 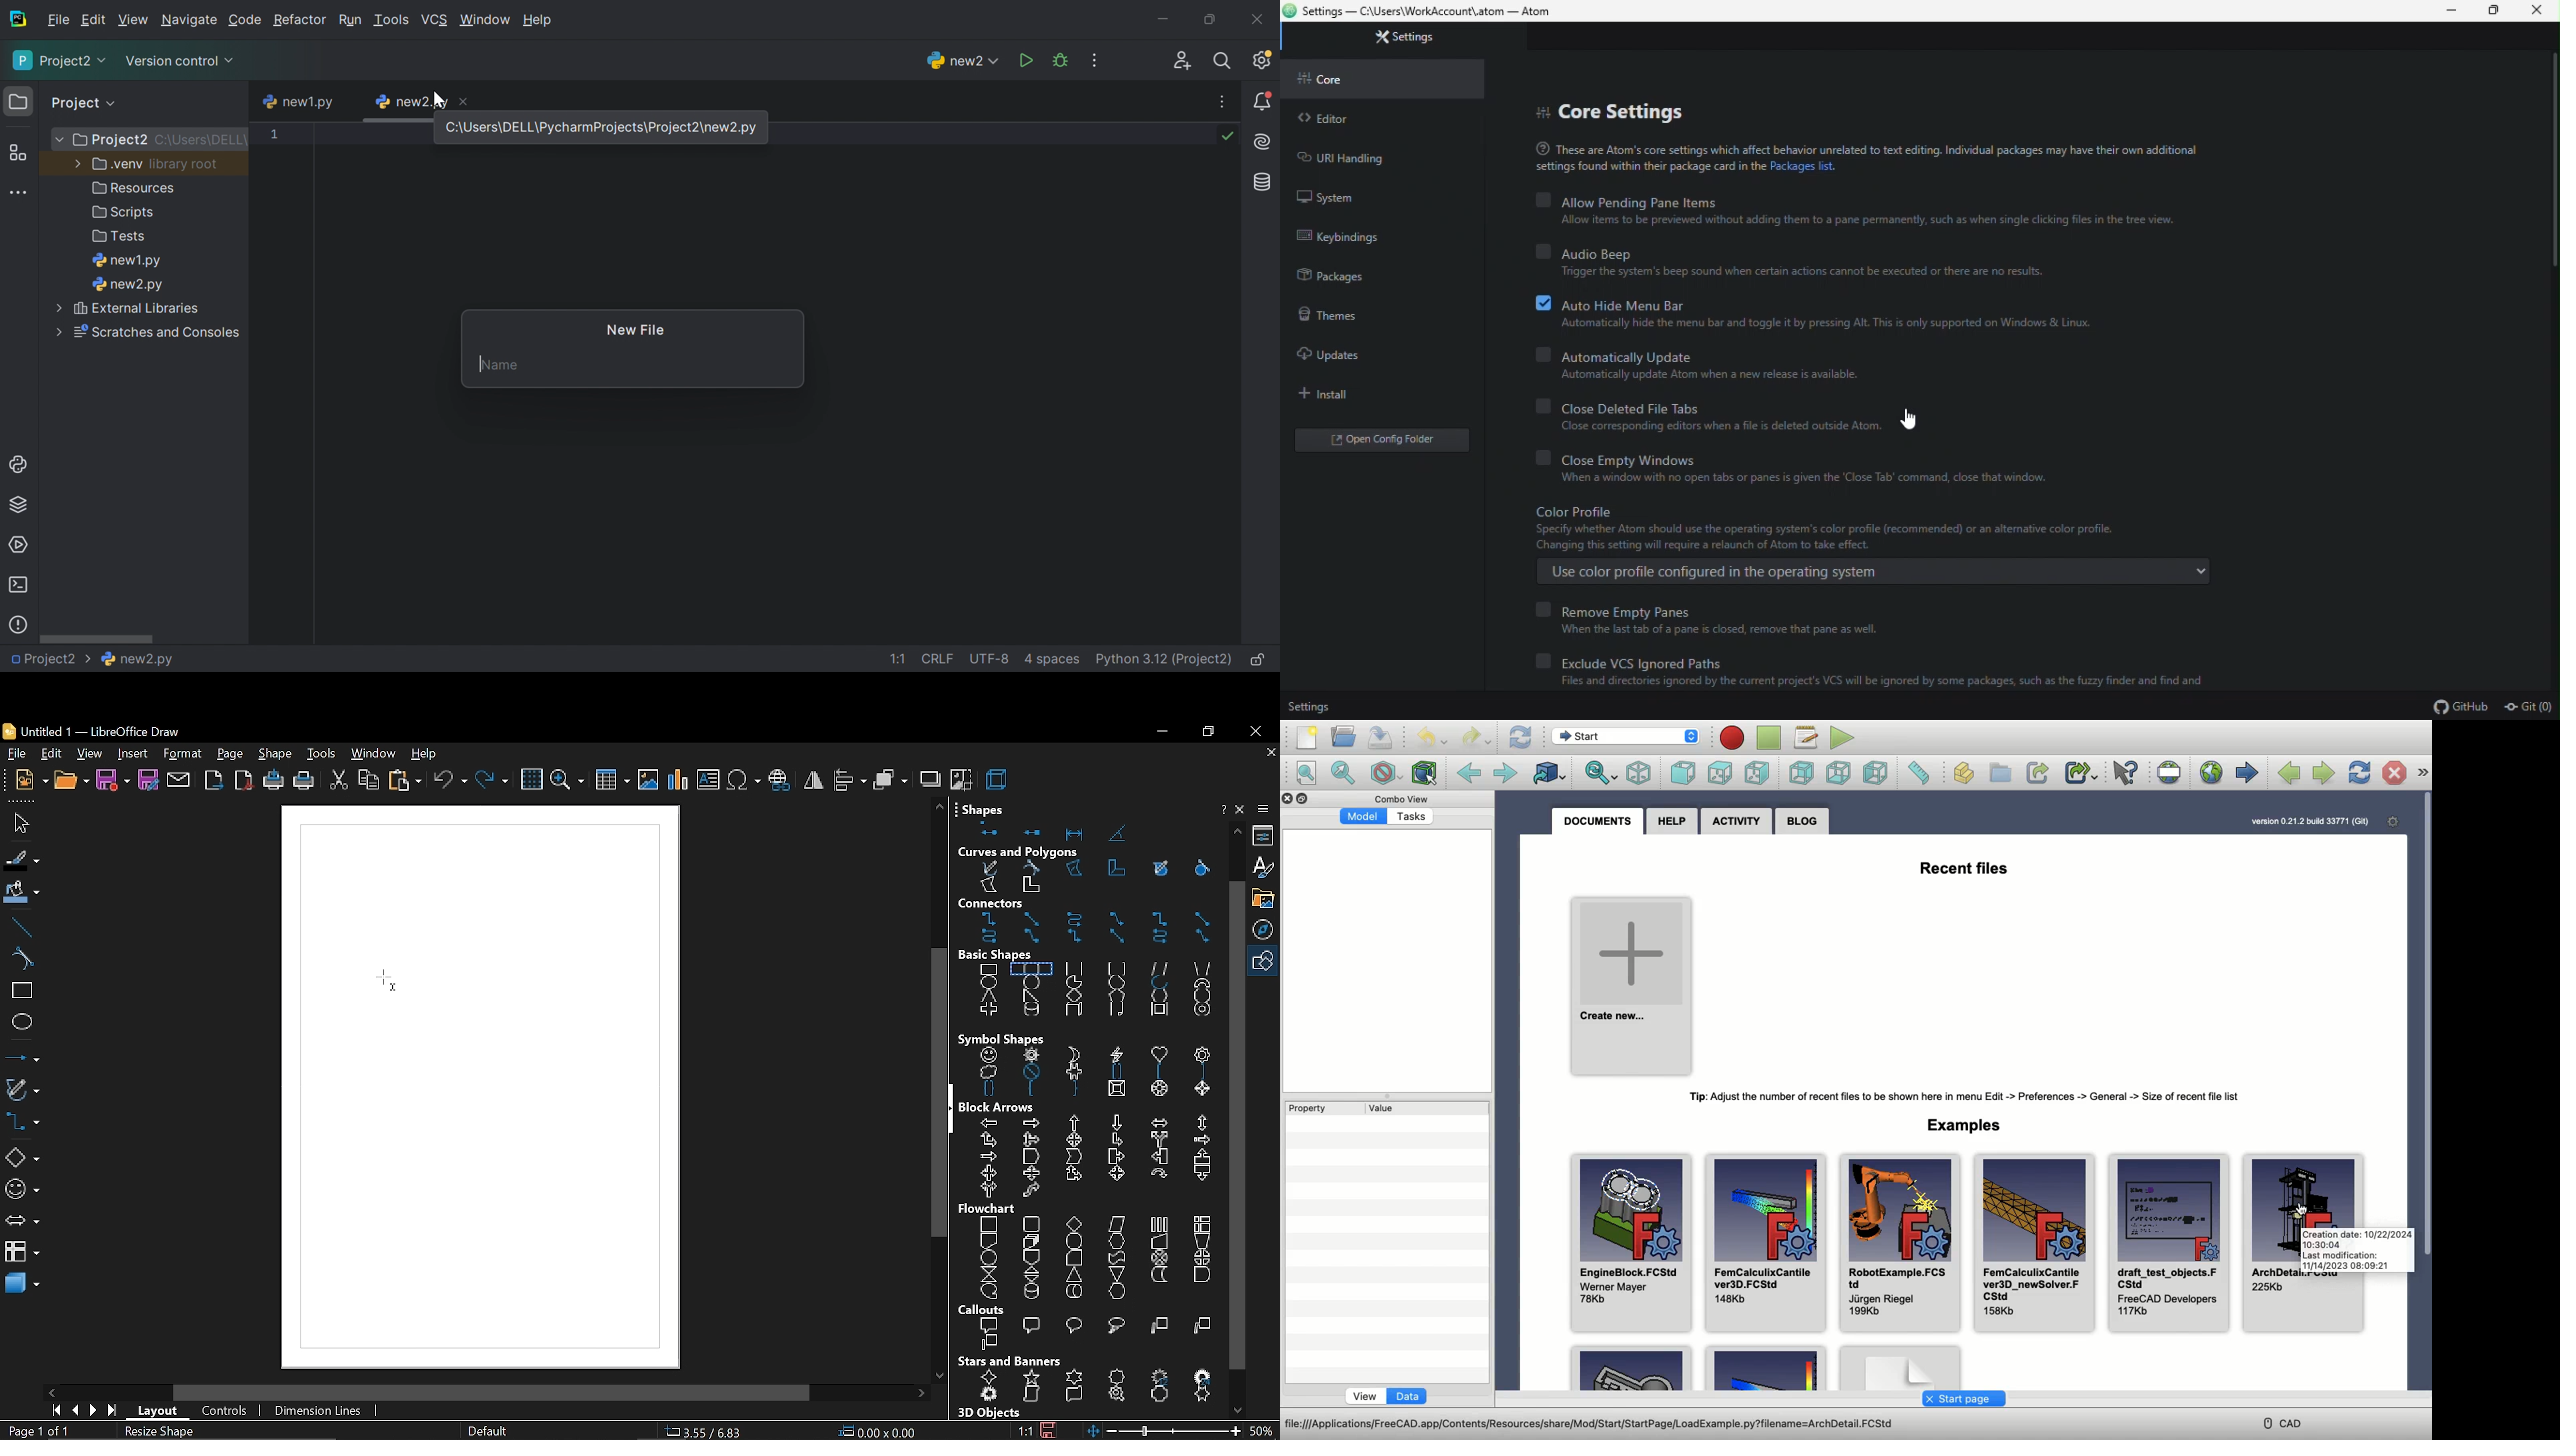 What do you see at coordinates (939, 1371) in the screenshot?
I see `scroll down` at bounding box center [939, 1371].